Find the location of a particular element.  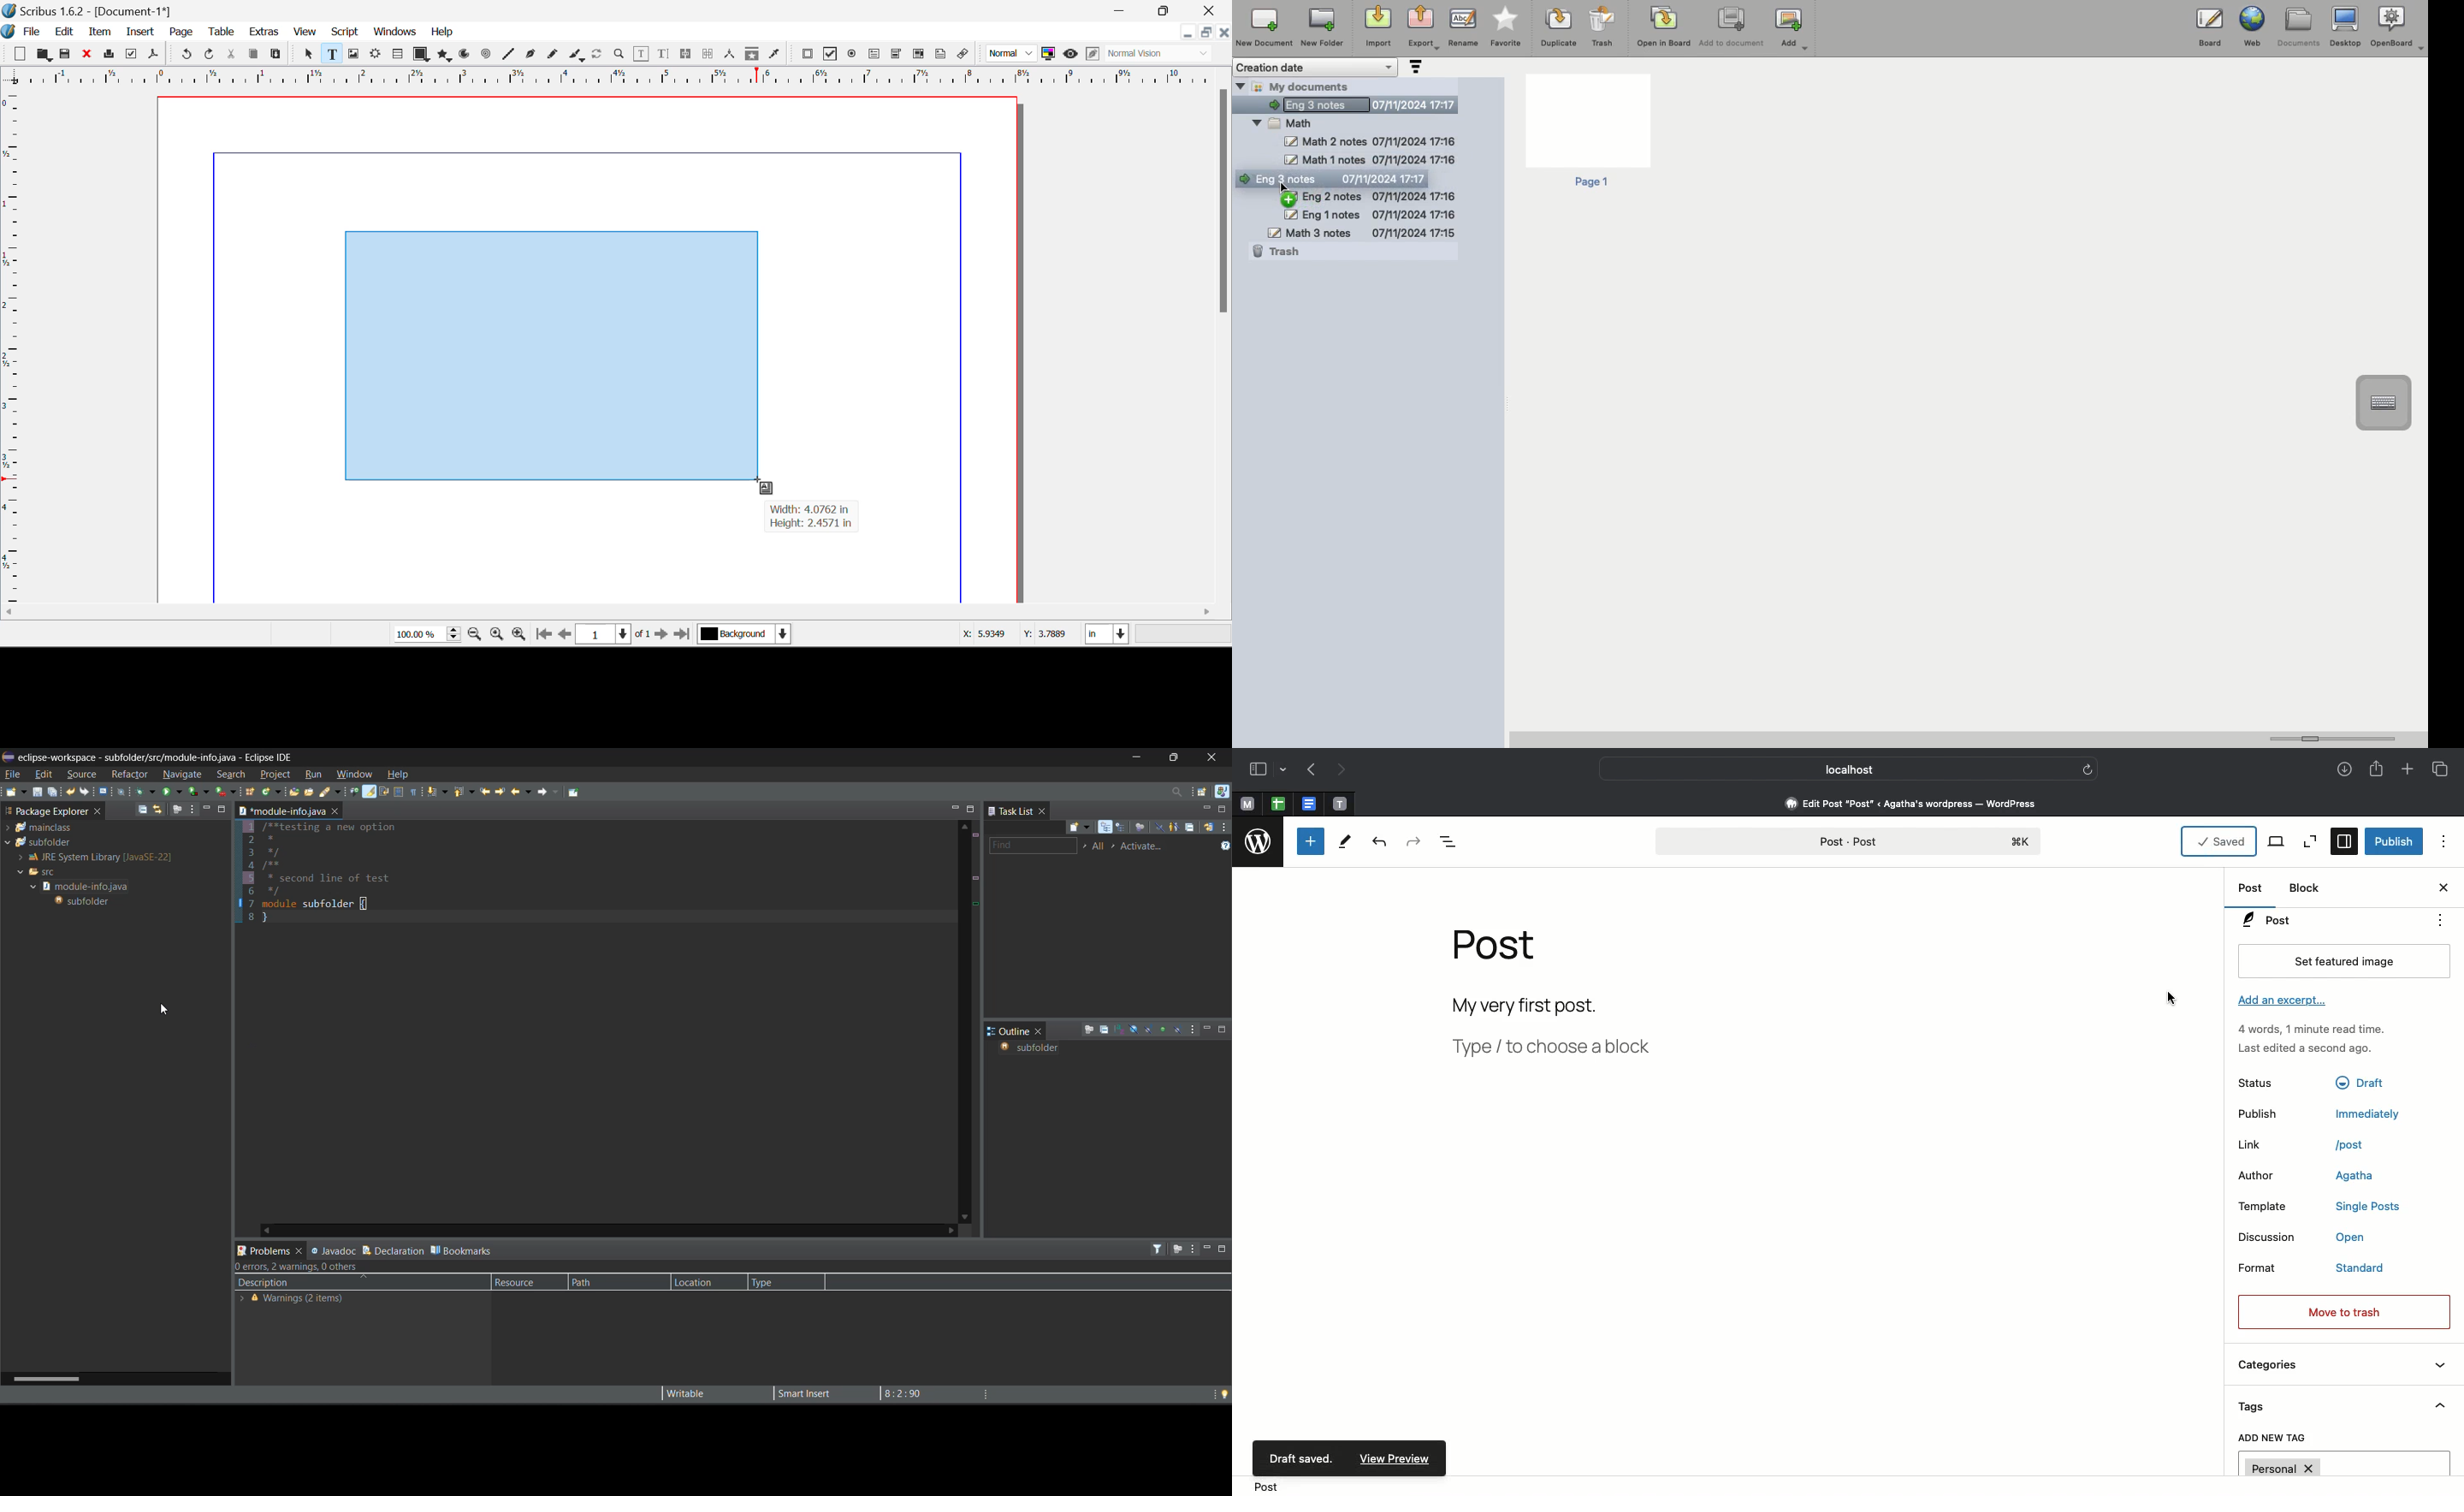

Copy is located at coordinates (253, 54).